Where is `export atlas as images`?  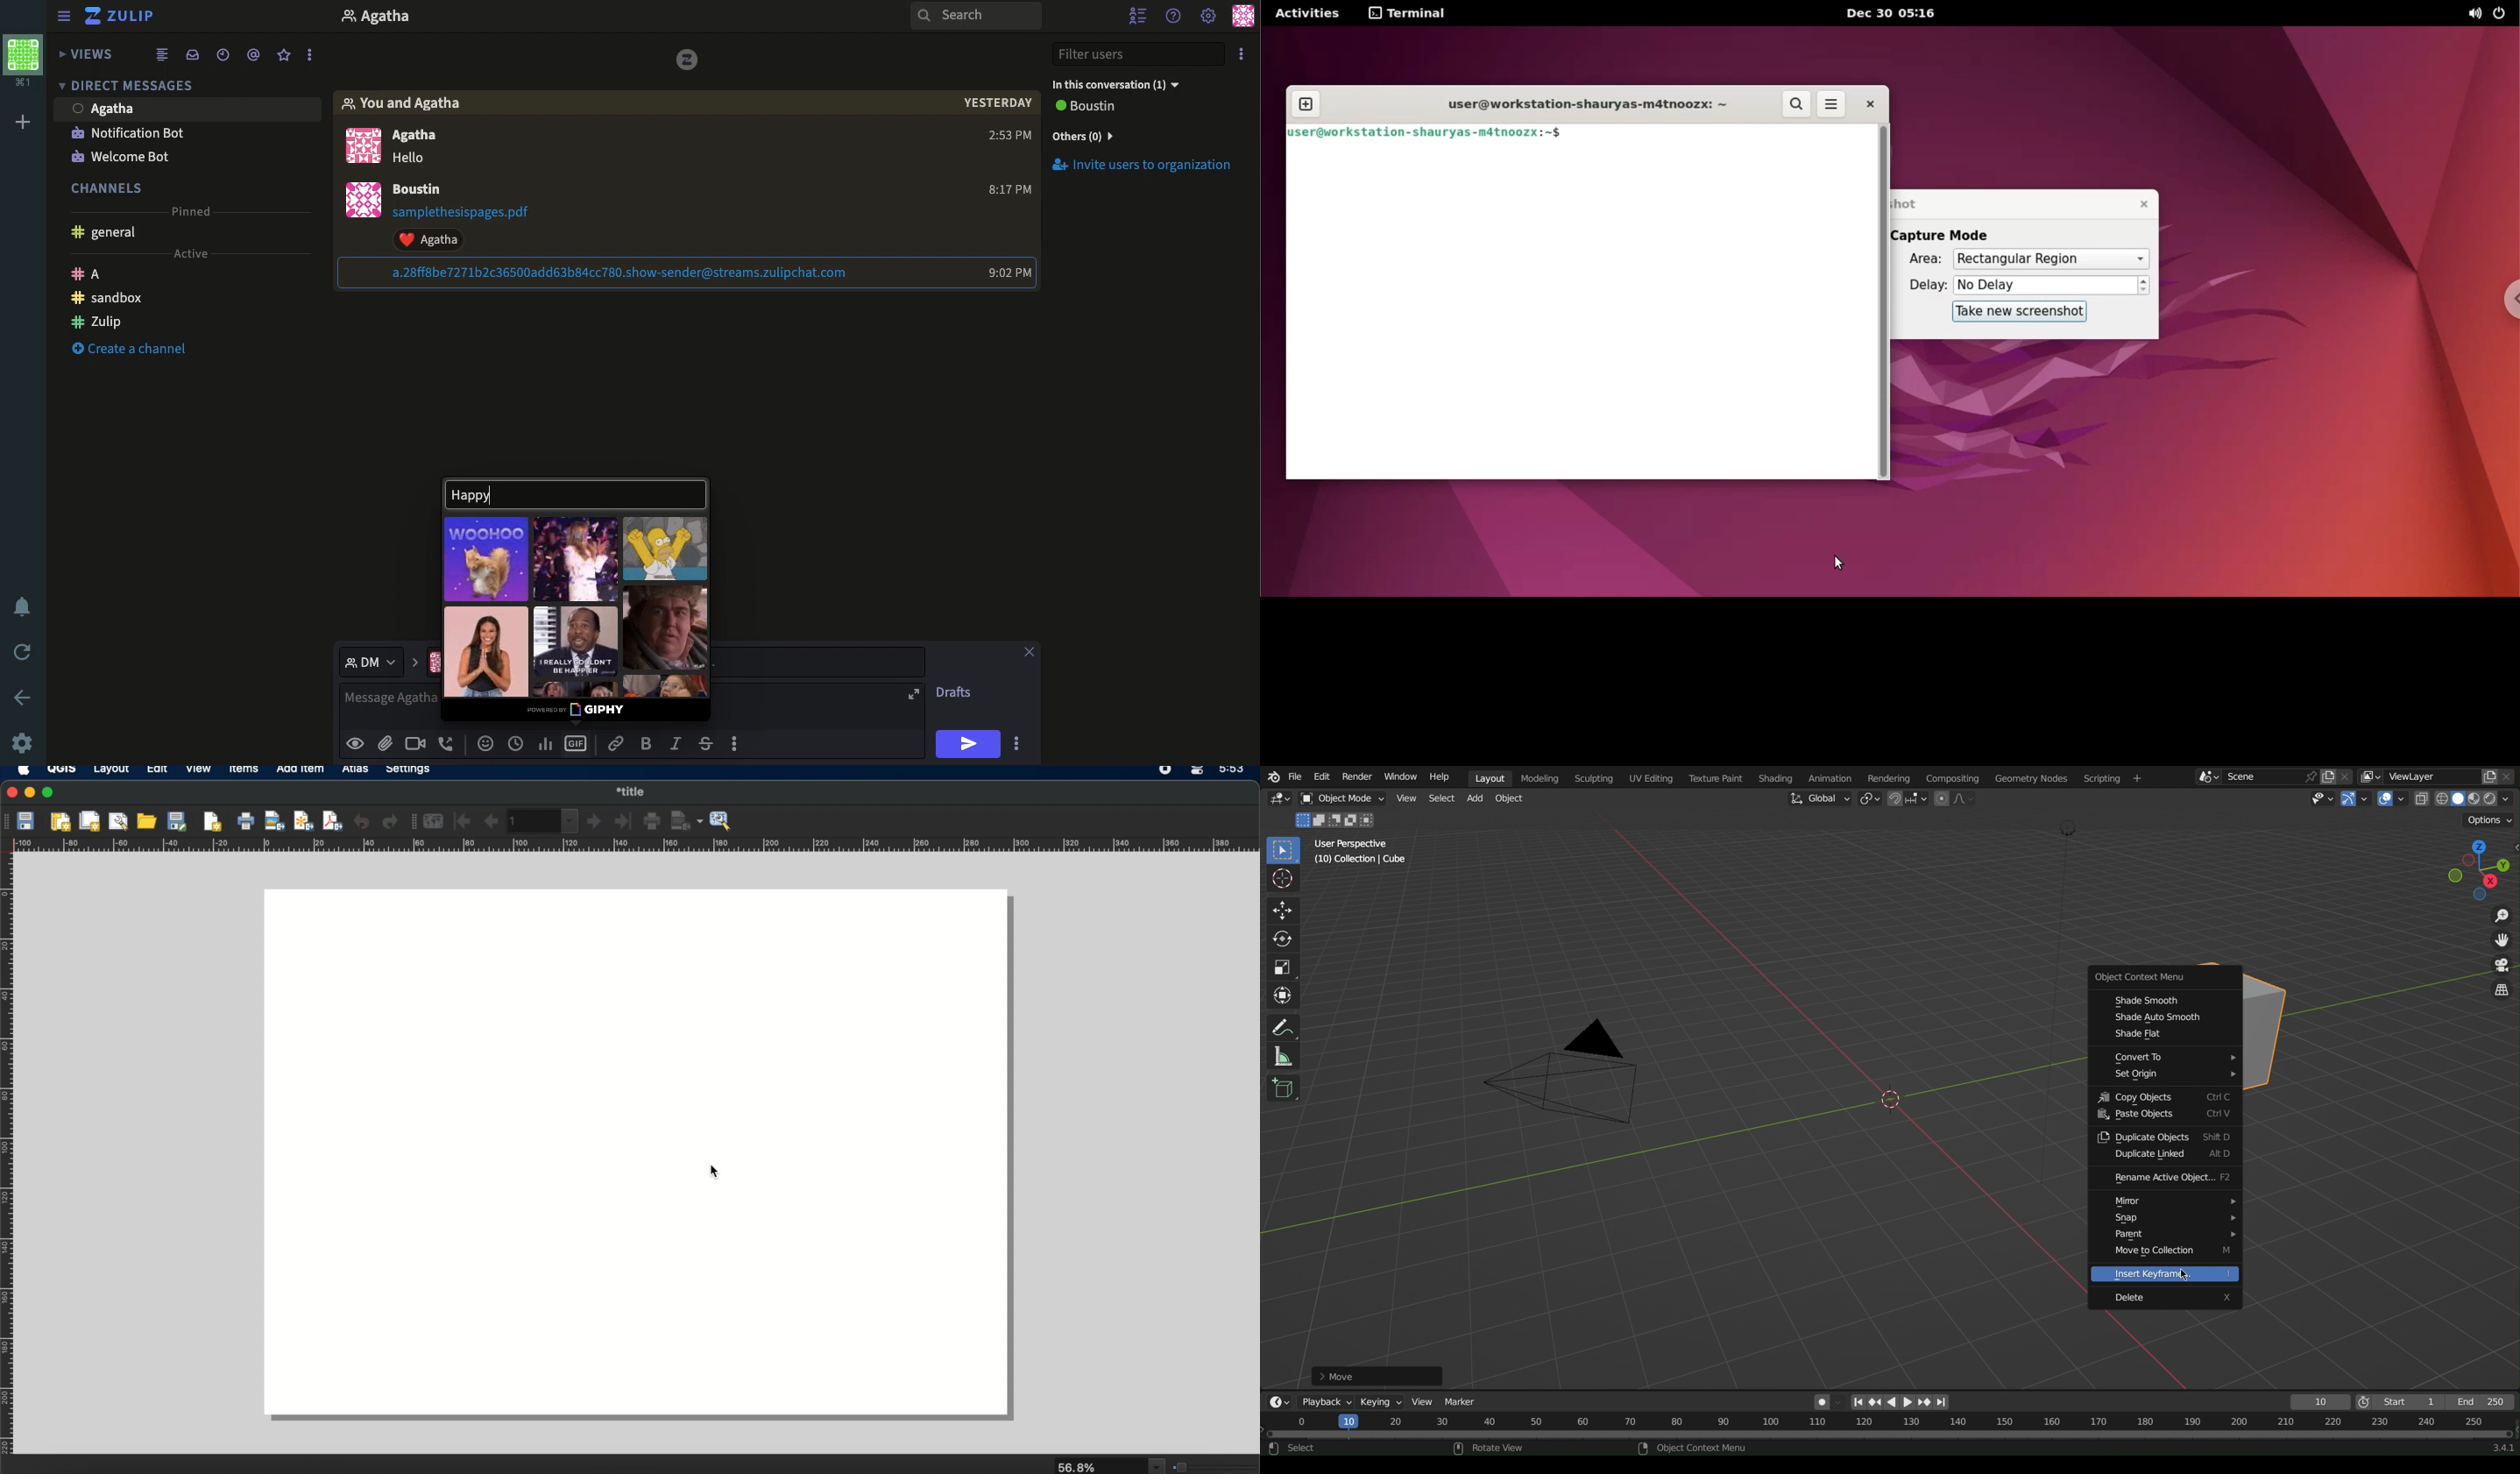 export atlas as images is located at coordinates (684, 820).